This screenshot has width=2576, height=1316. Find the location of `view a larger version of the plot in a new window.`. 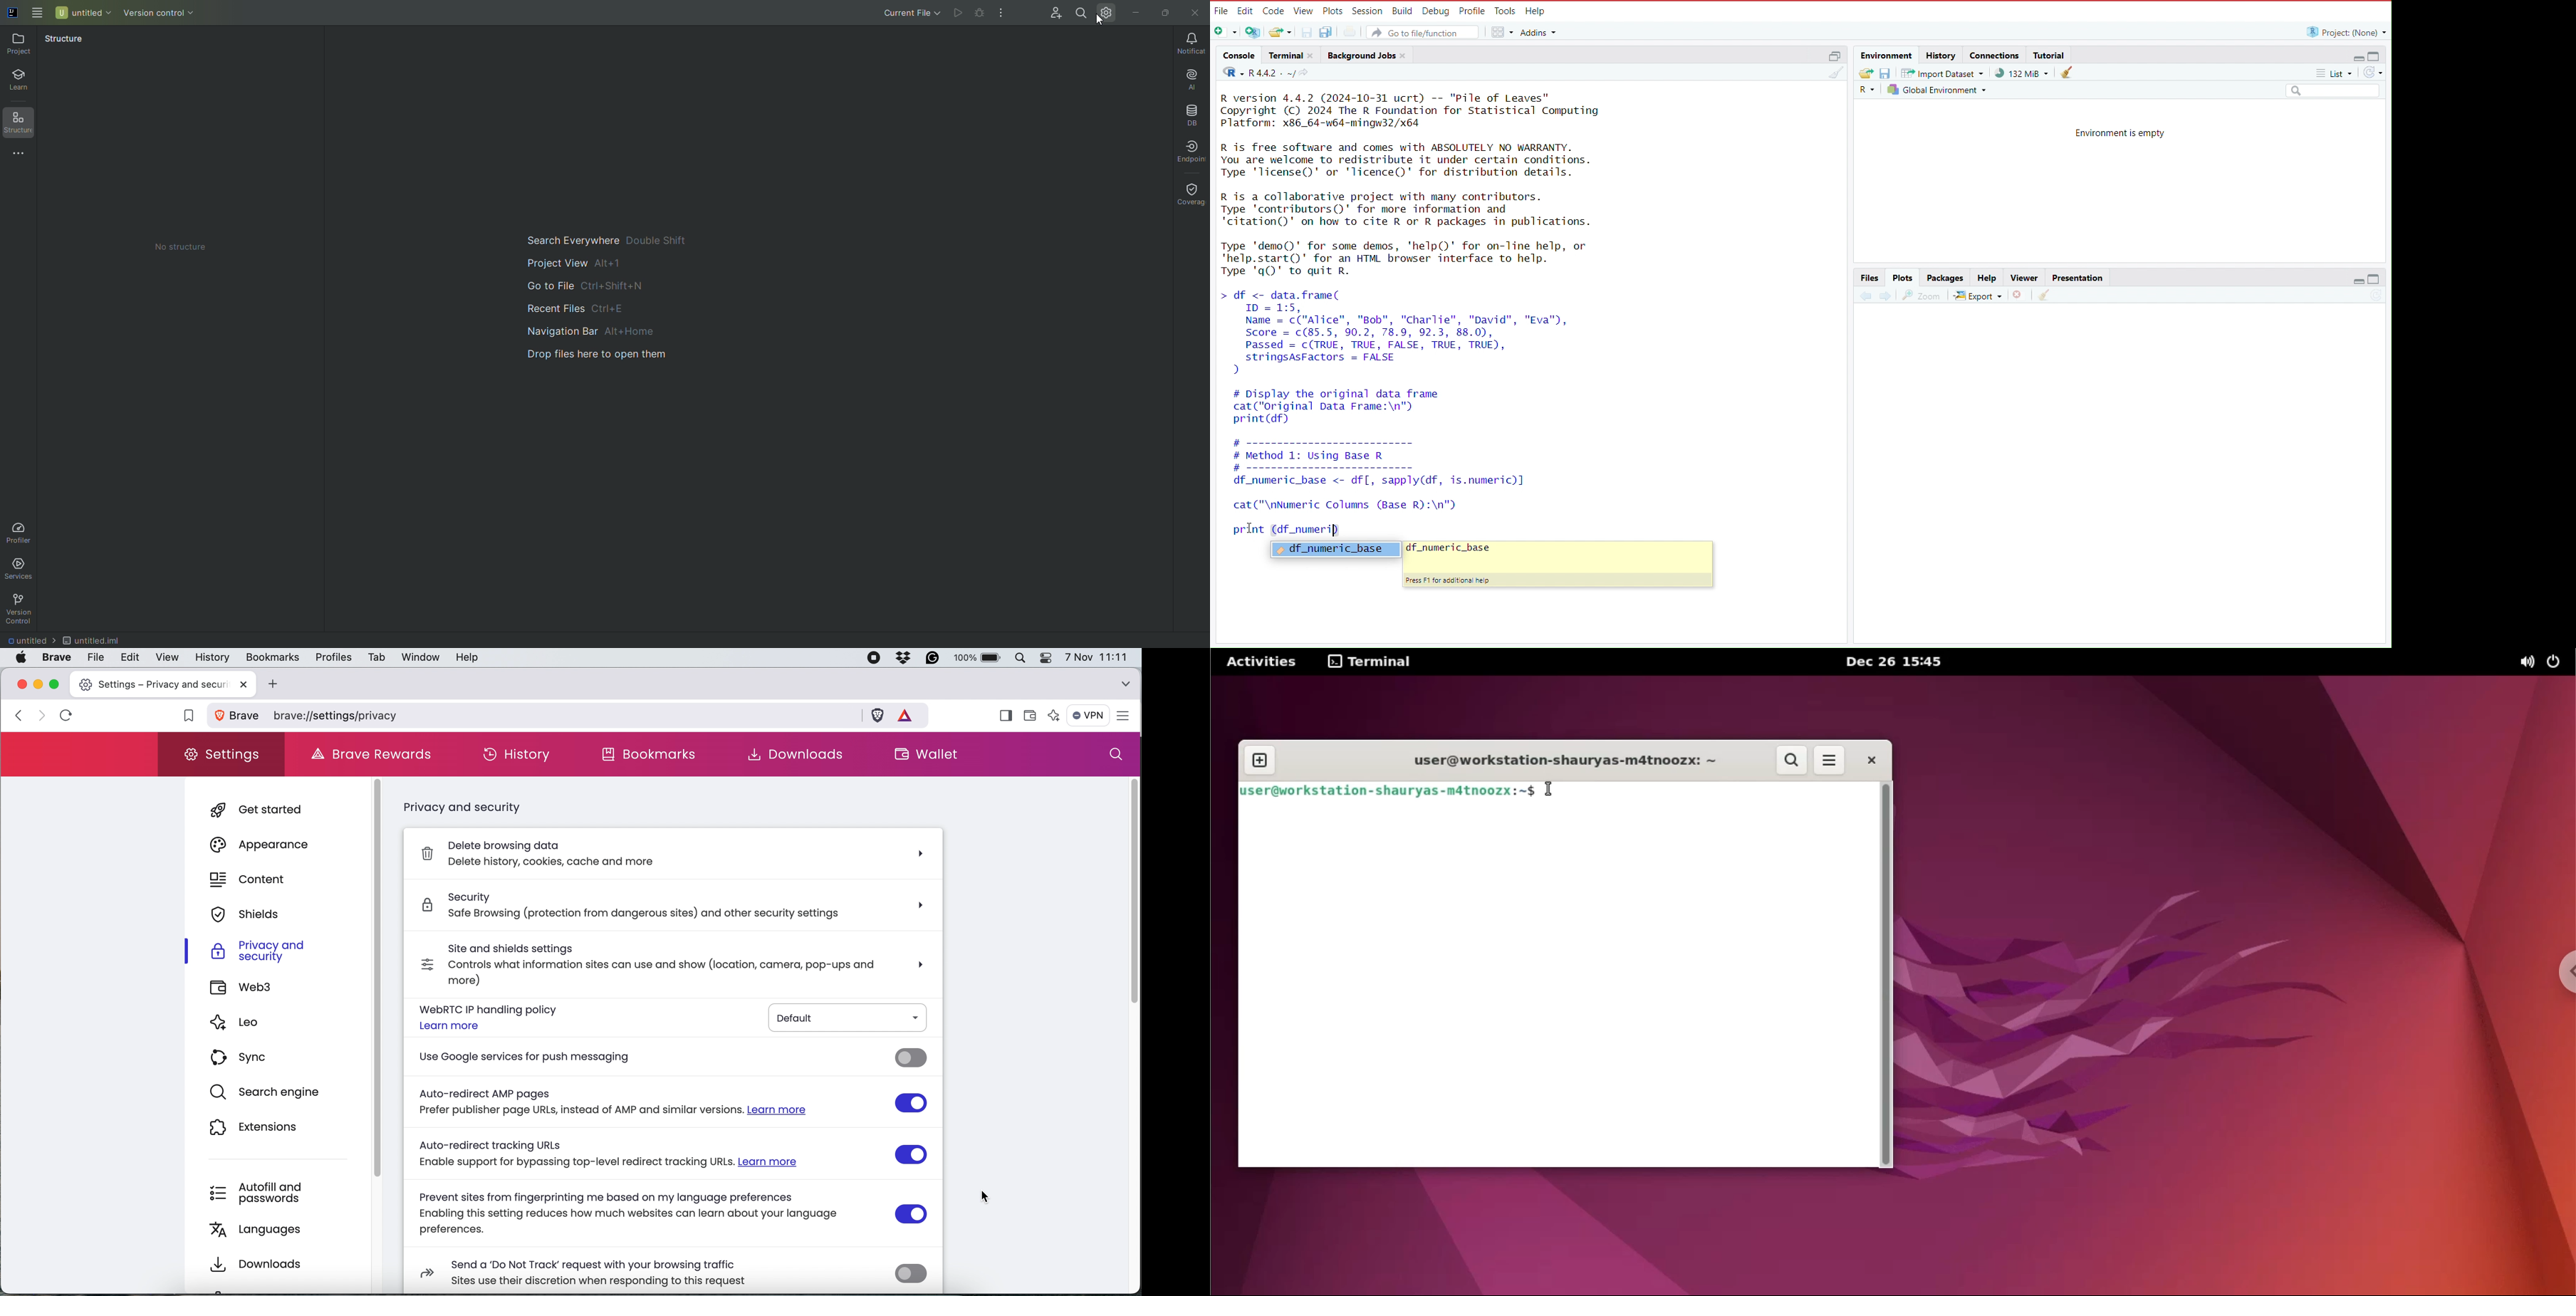

view a larger version of the plot in a new window. is located at coordinates (1922, 295).